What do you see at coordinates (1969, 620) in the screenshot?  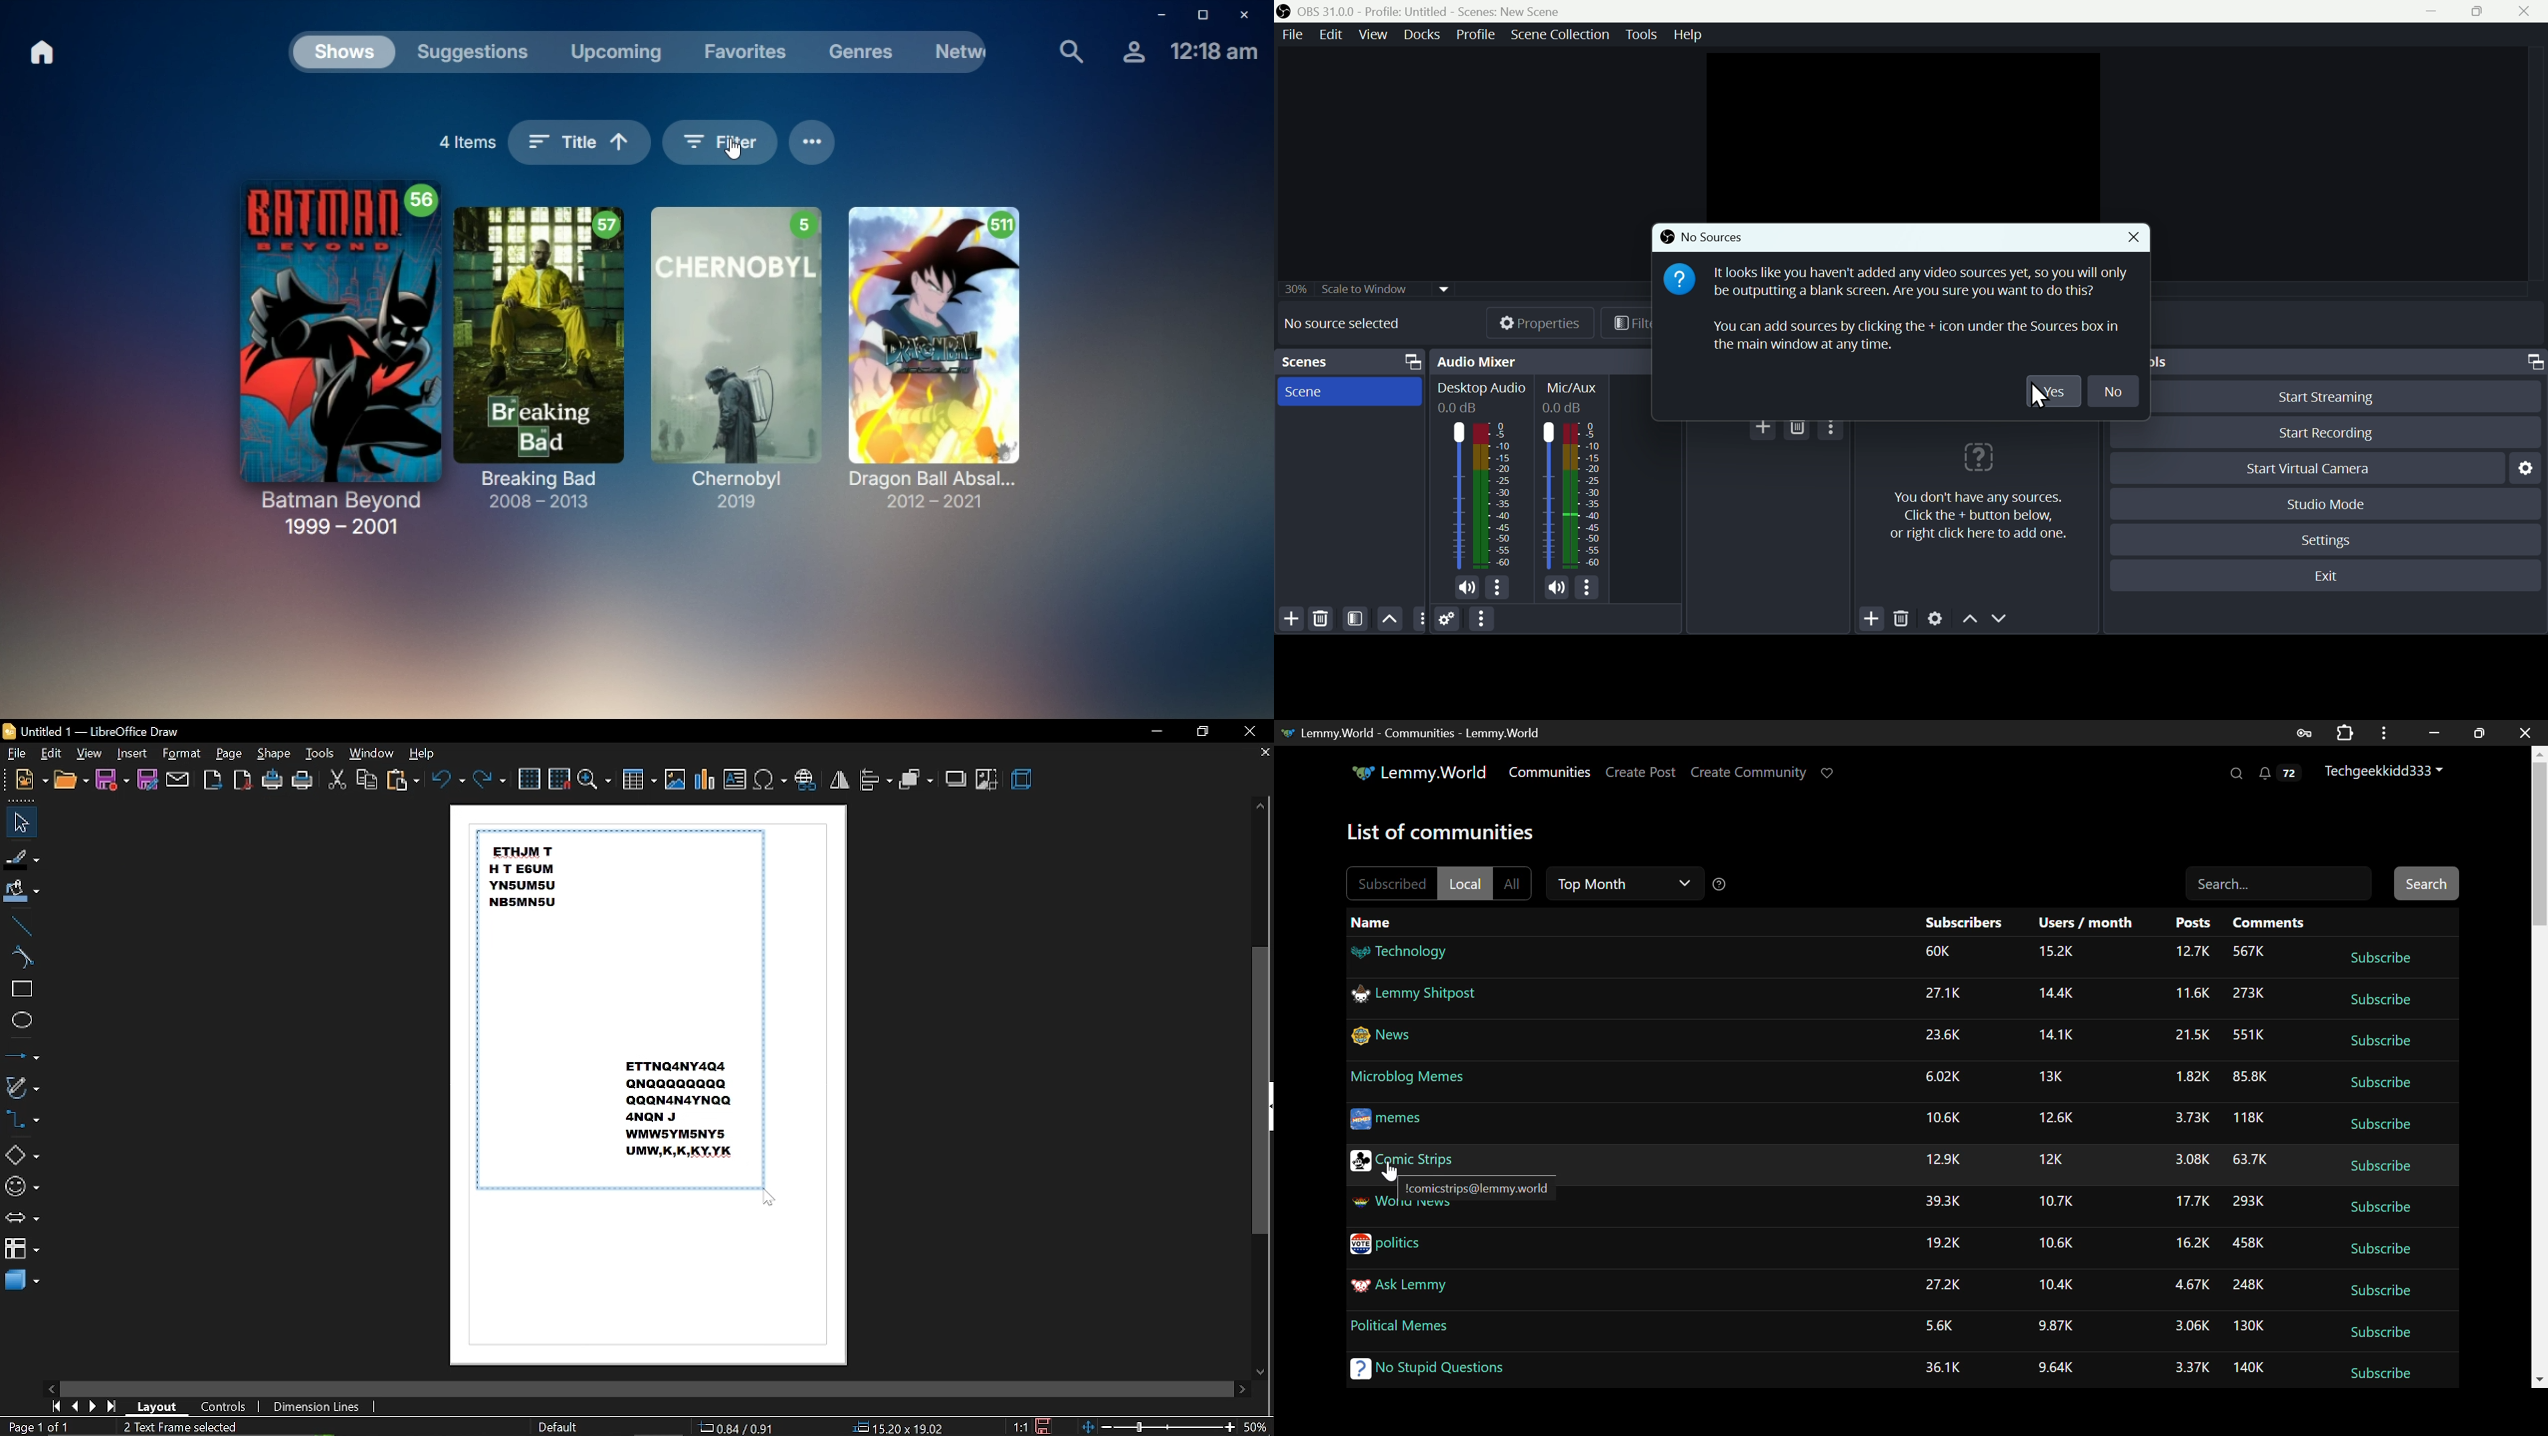 I see `up` at bounding box center [1969, 620].